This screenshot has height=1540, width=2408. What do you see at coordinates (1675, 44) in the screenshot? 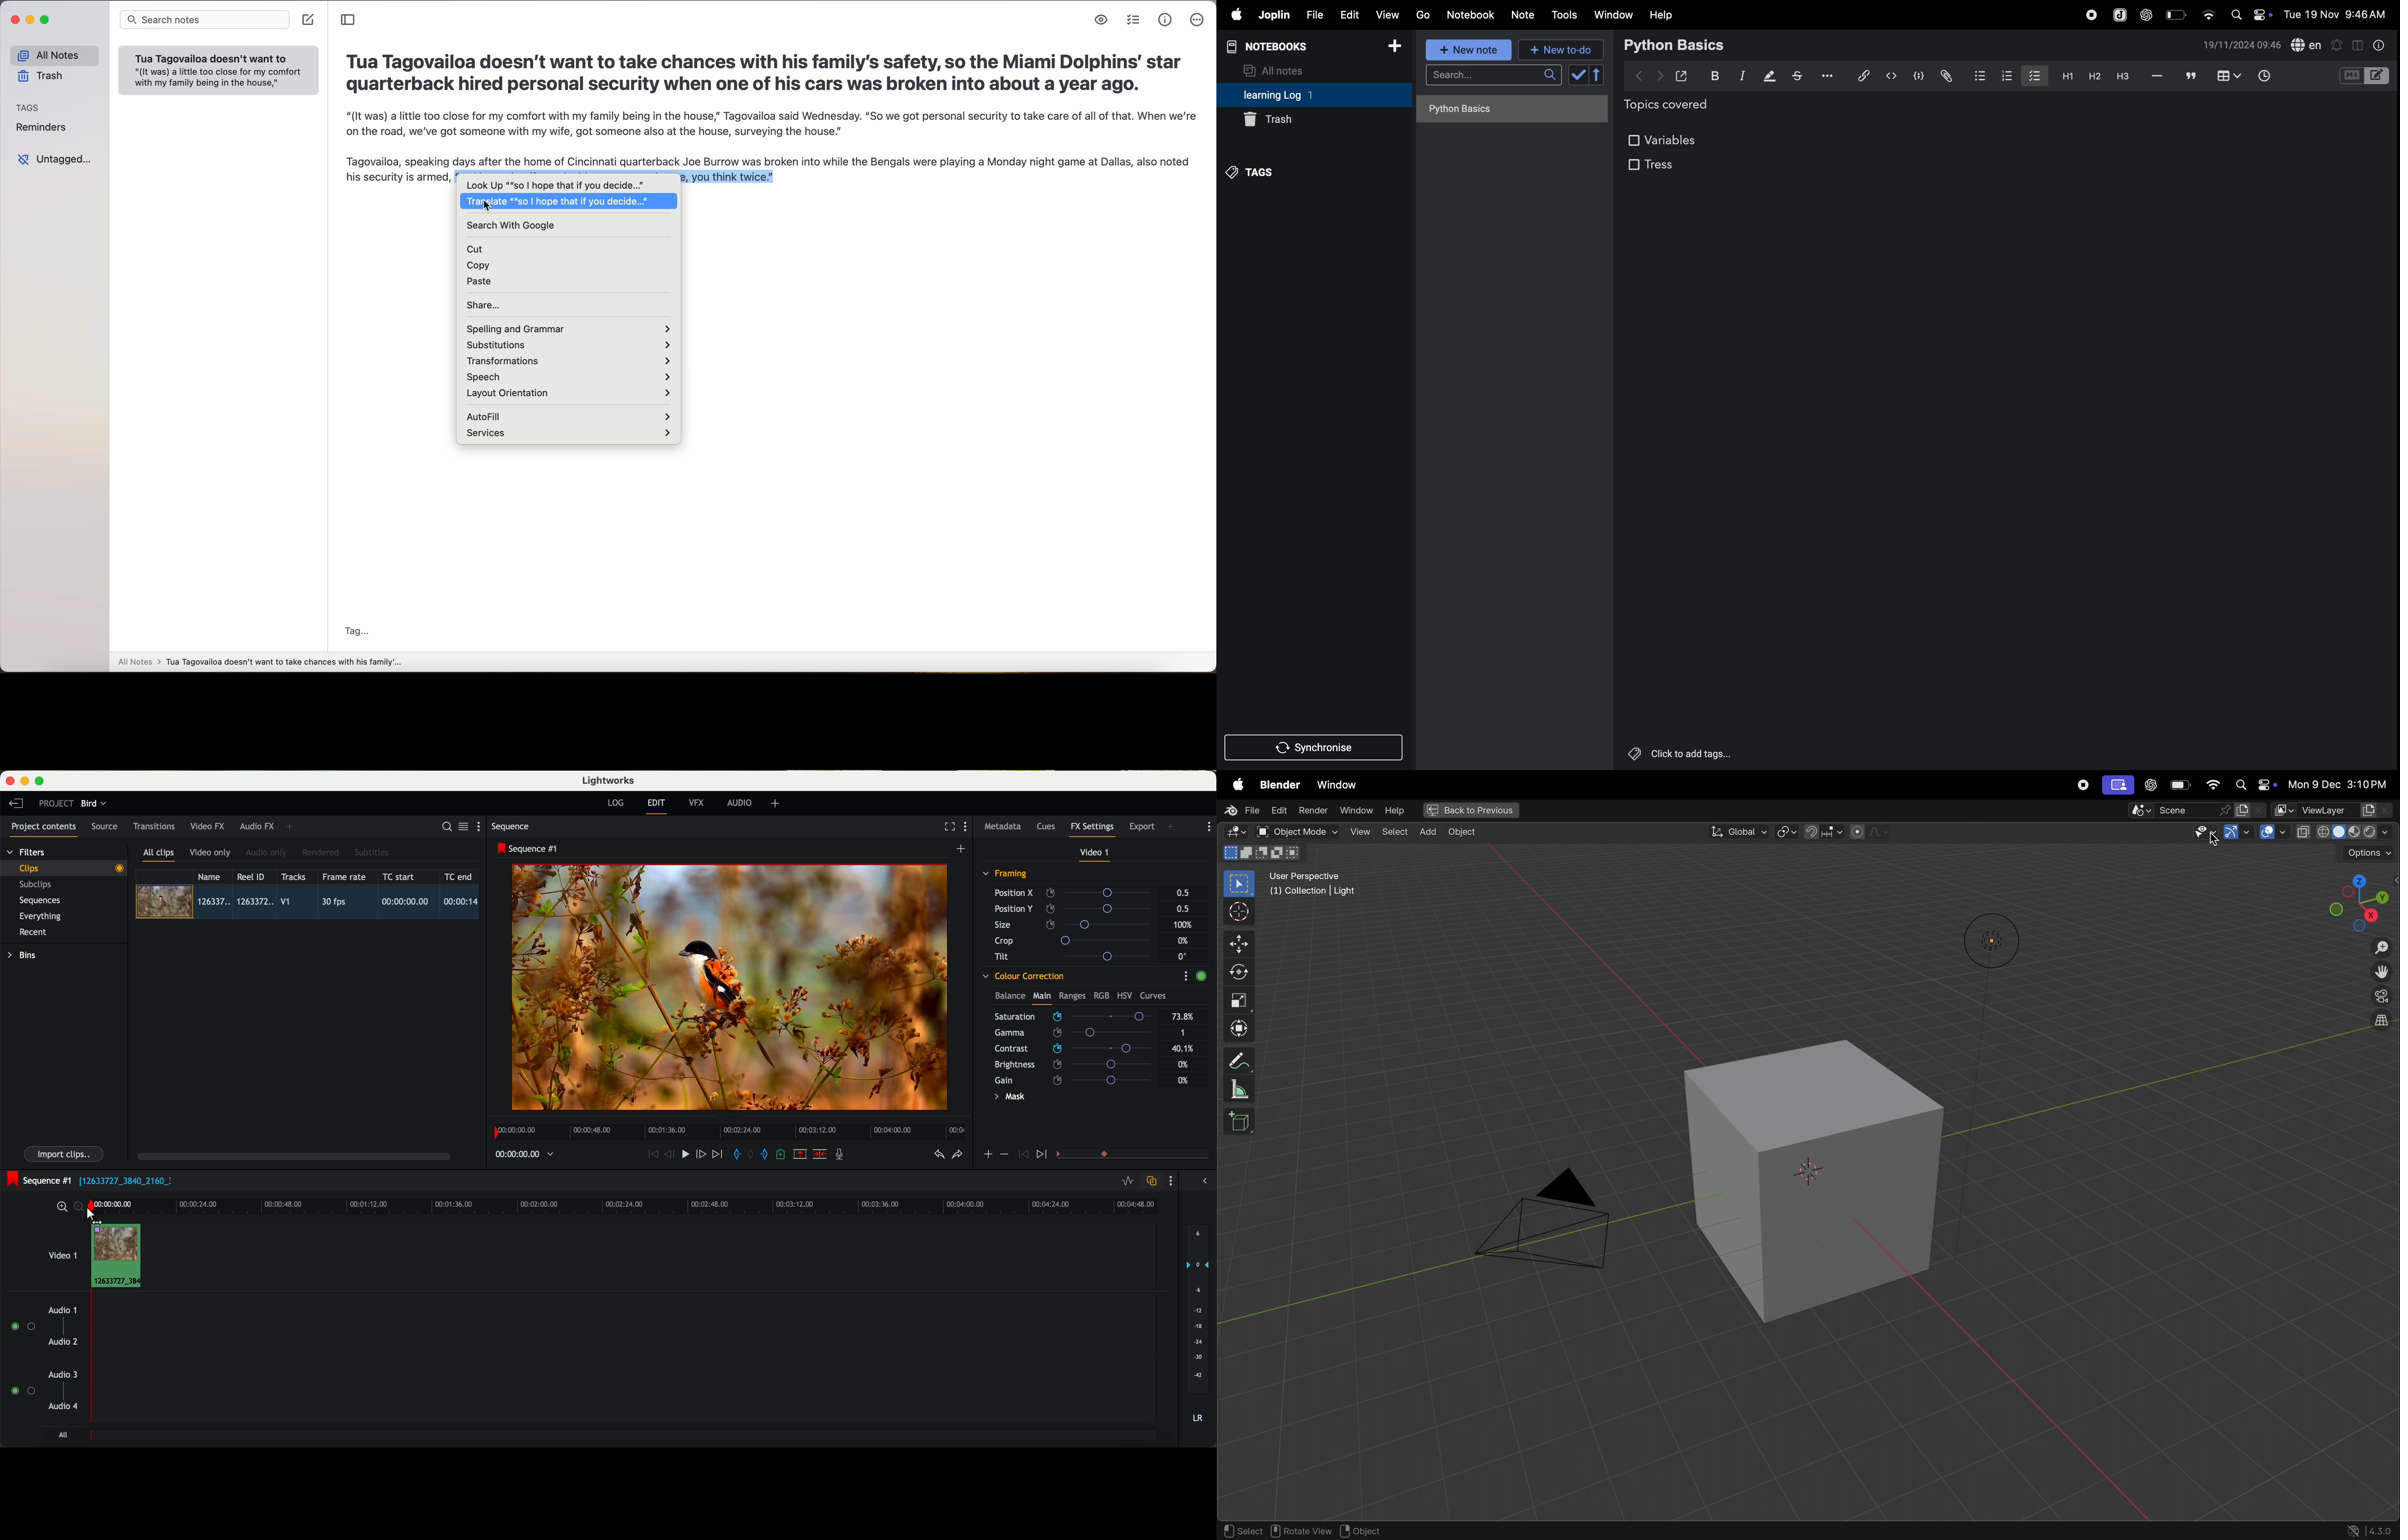
I see `python basic` at bounding box center [1675, 44].